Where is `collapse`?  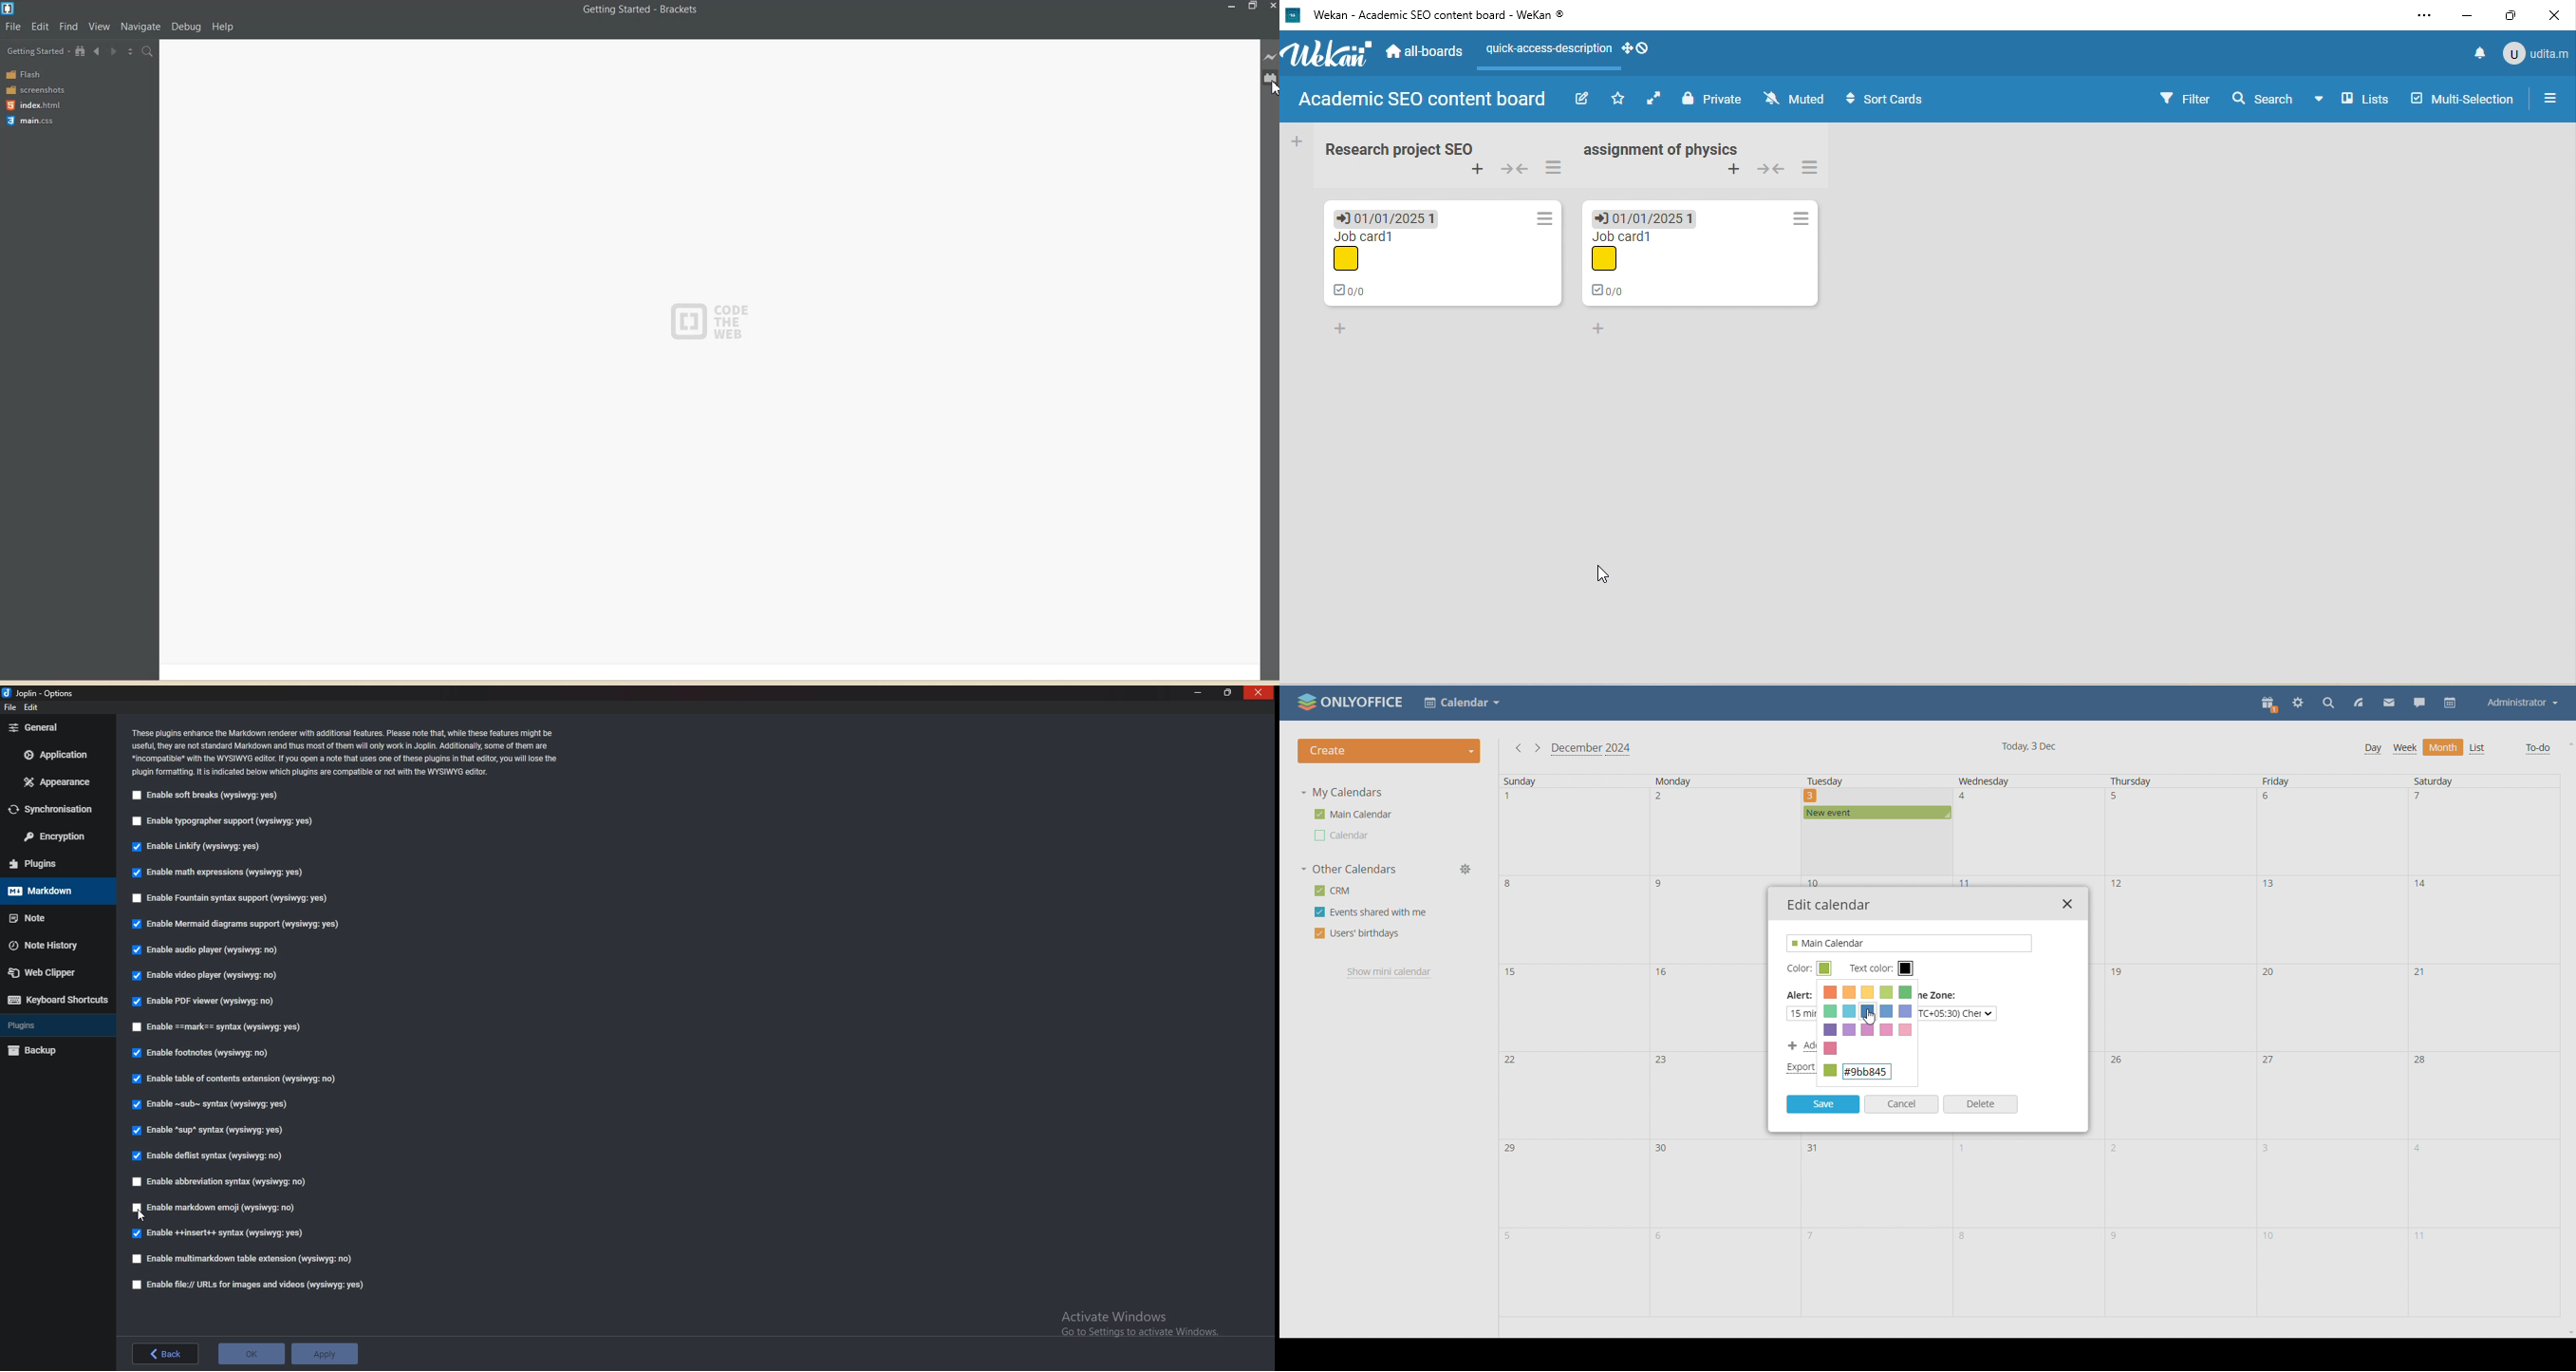 collapse is located at coordinates (1516, 170).